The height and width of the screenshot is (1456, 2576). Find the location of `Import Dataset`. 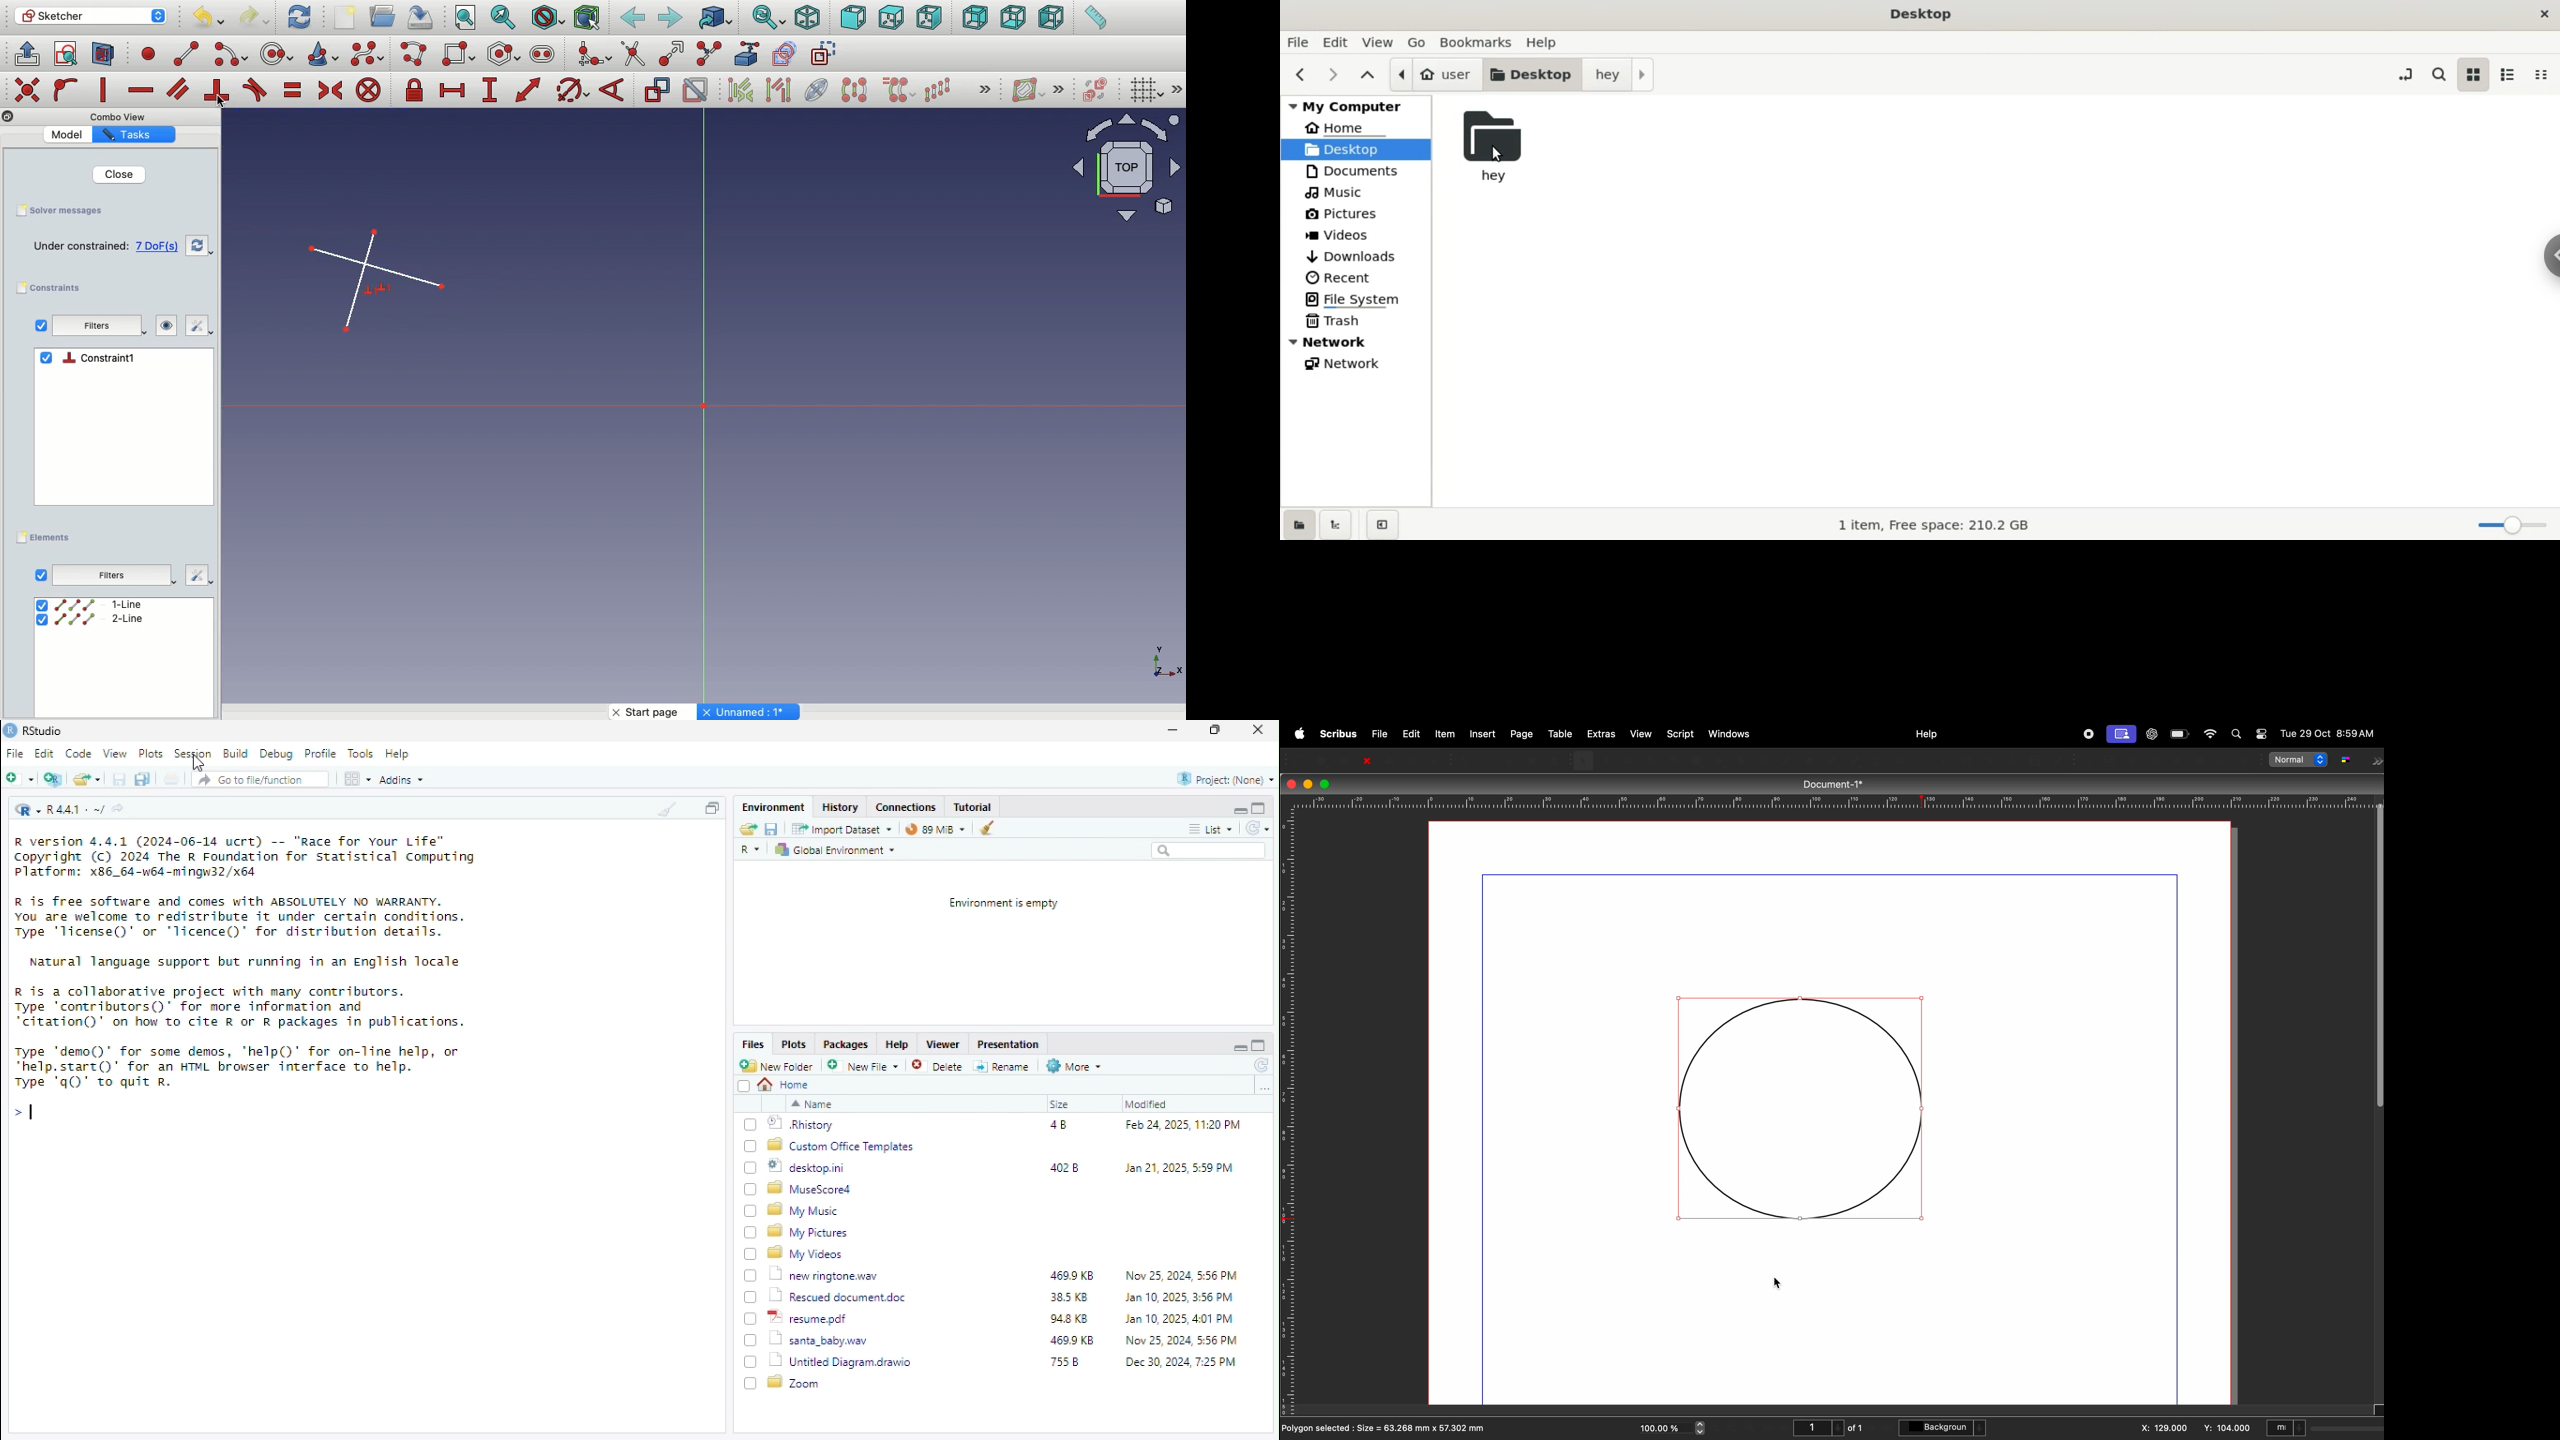

Import Dataset is located at coordinates (841, 829).